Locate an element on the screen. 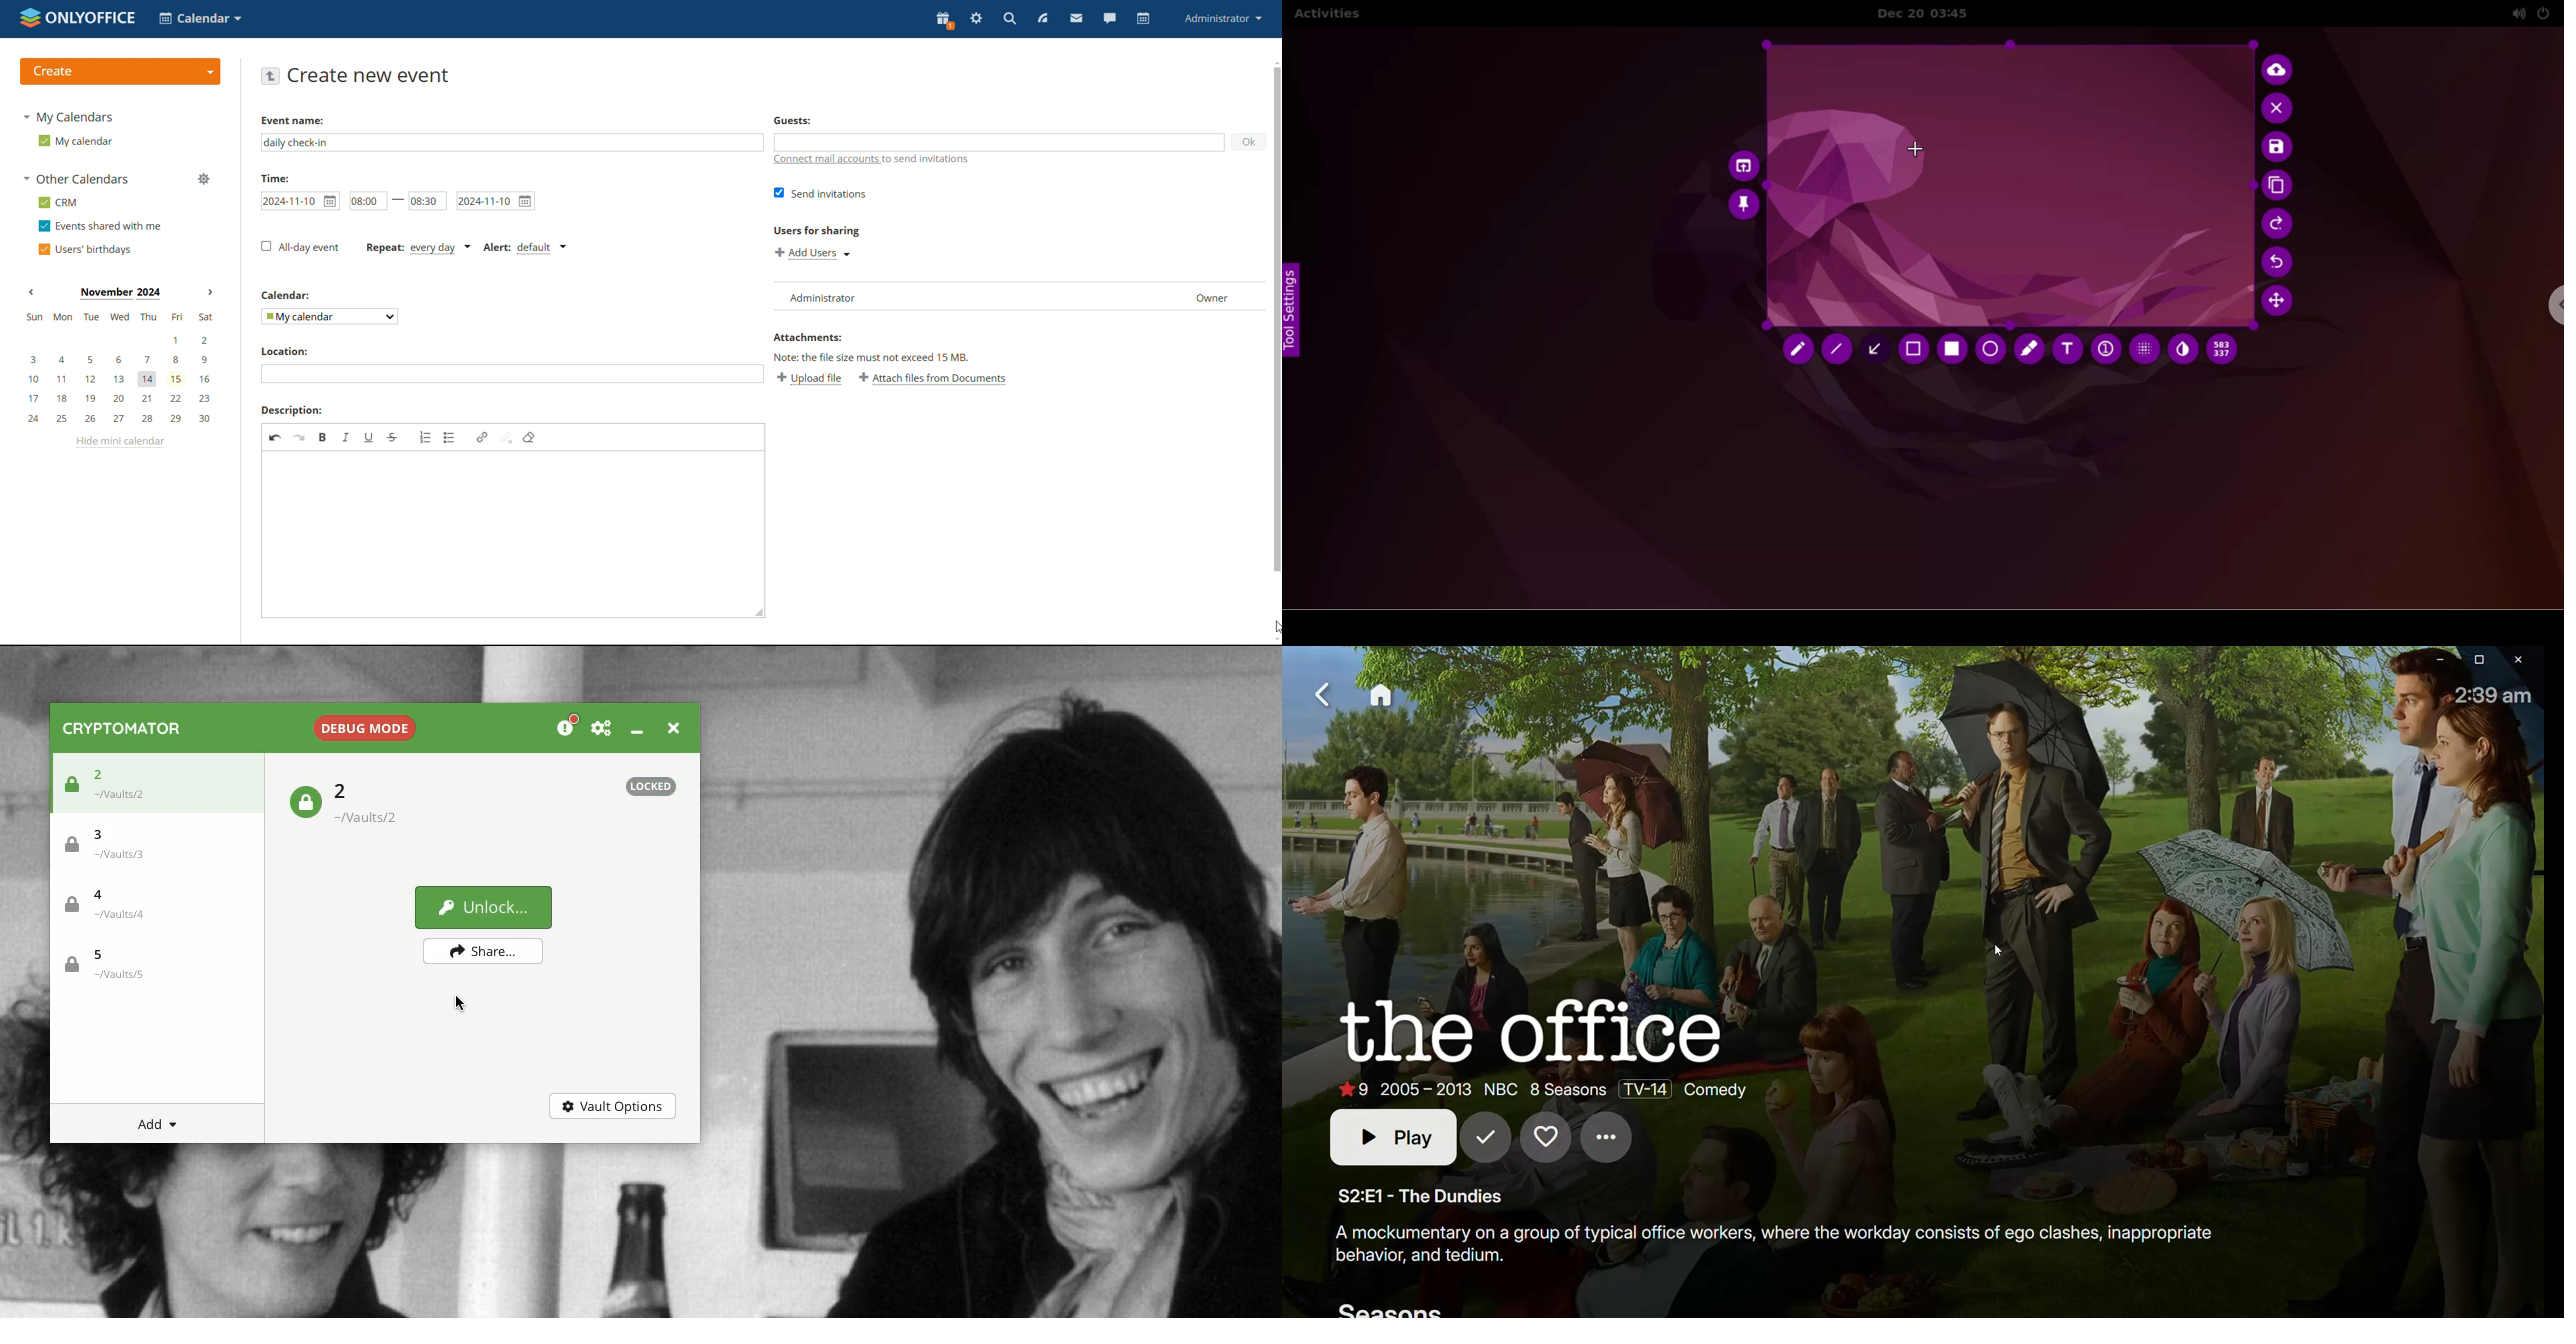 This screenshot has height=1344, width=2576. Restore is located at coordinates (2472, 660).